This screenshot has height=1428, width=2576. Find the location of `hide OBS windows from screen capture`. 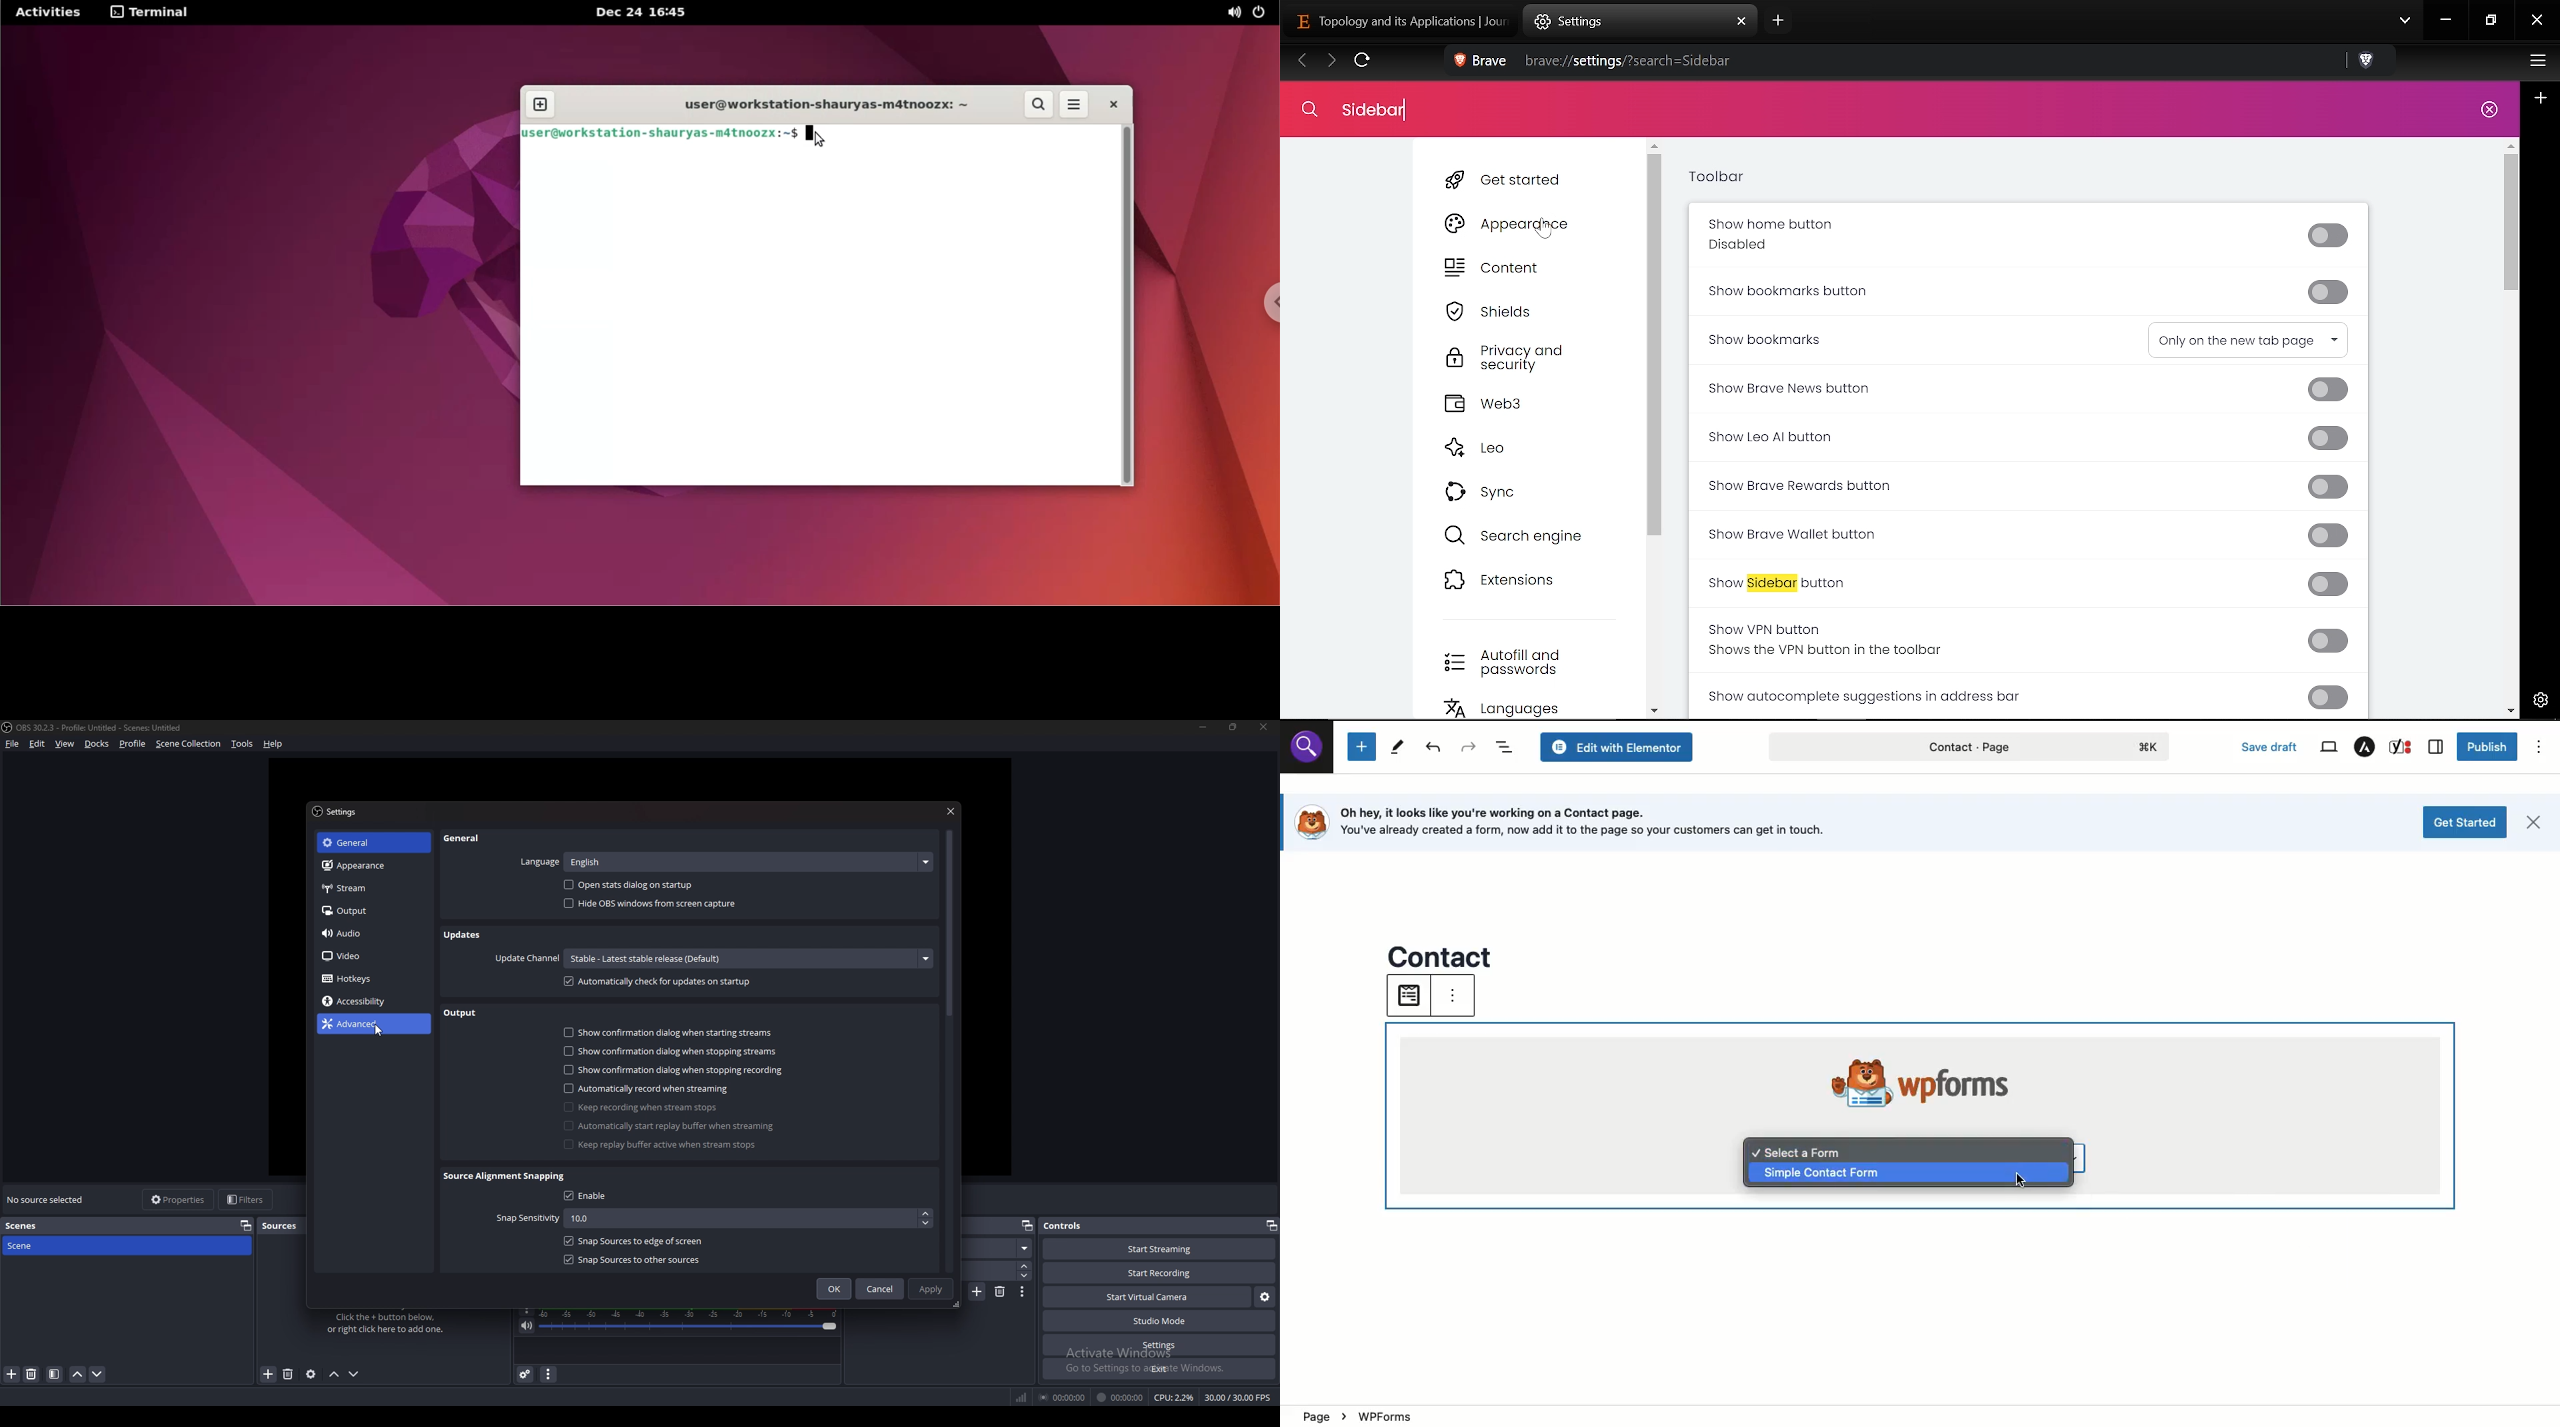

hide OBS windows from screen capture is located at coordinates (651, 904).